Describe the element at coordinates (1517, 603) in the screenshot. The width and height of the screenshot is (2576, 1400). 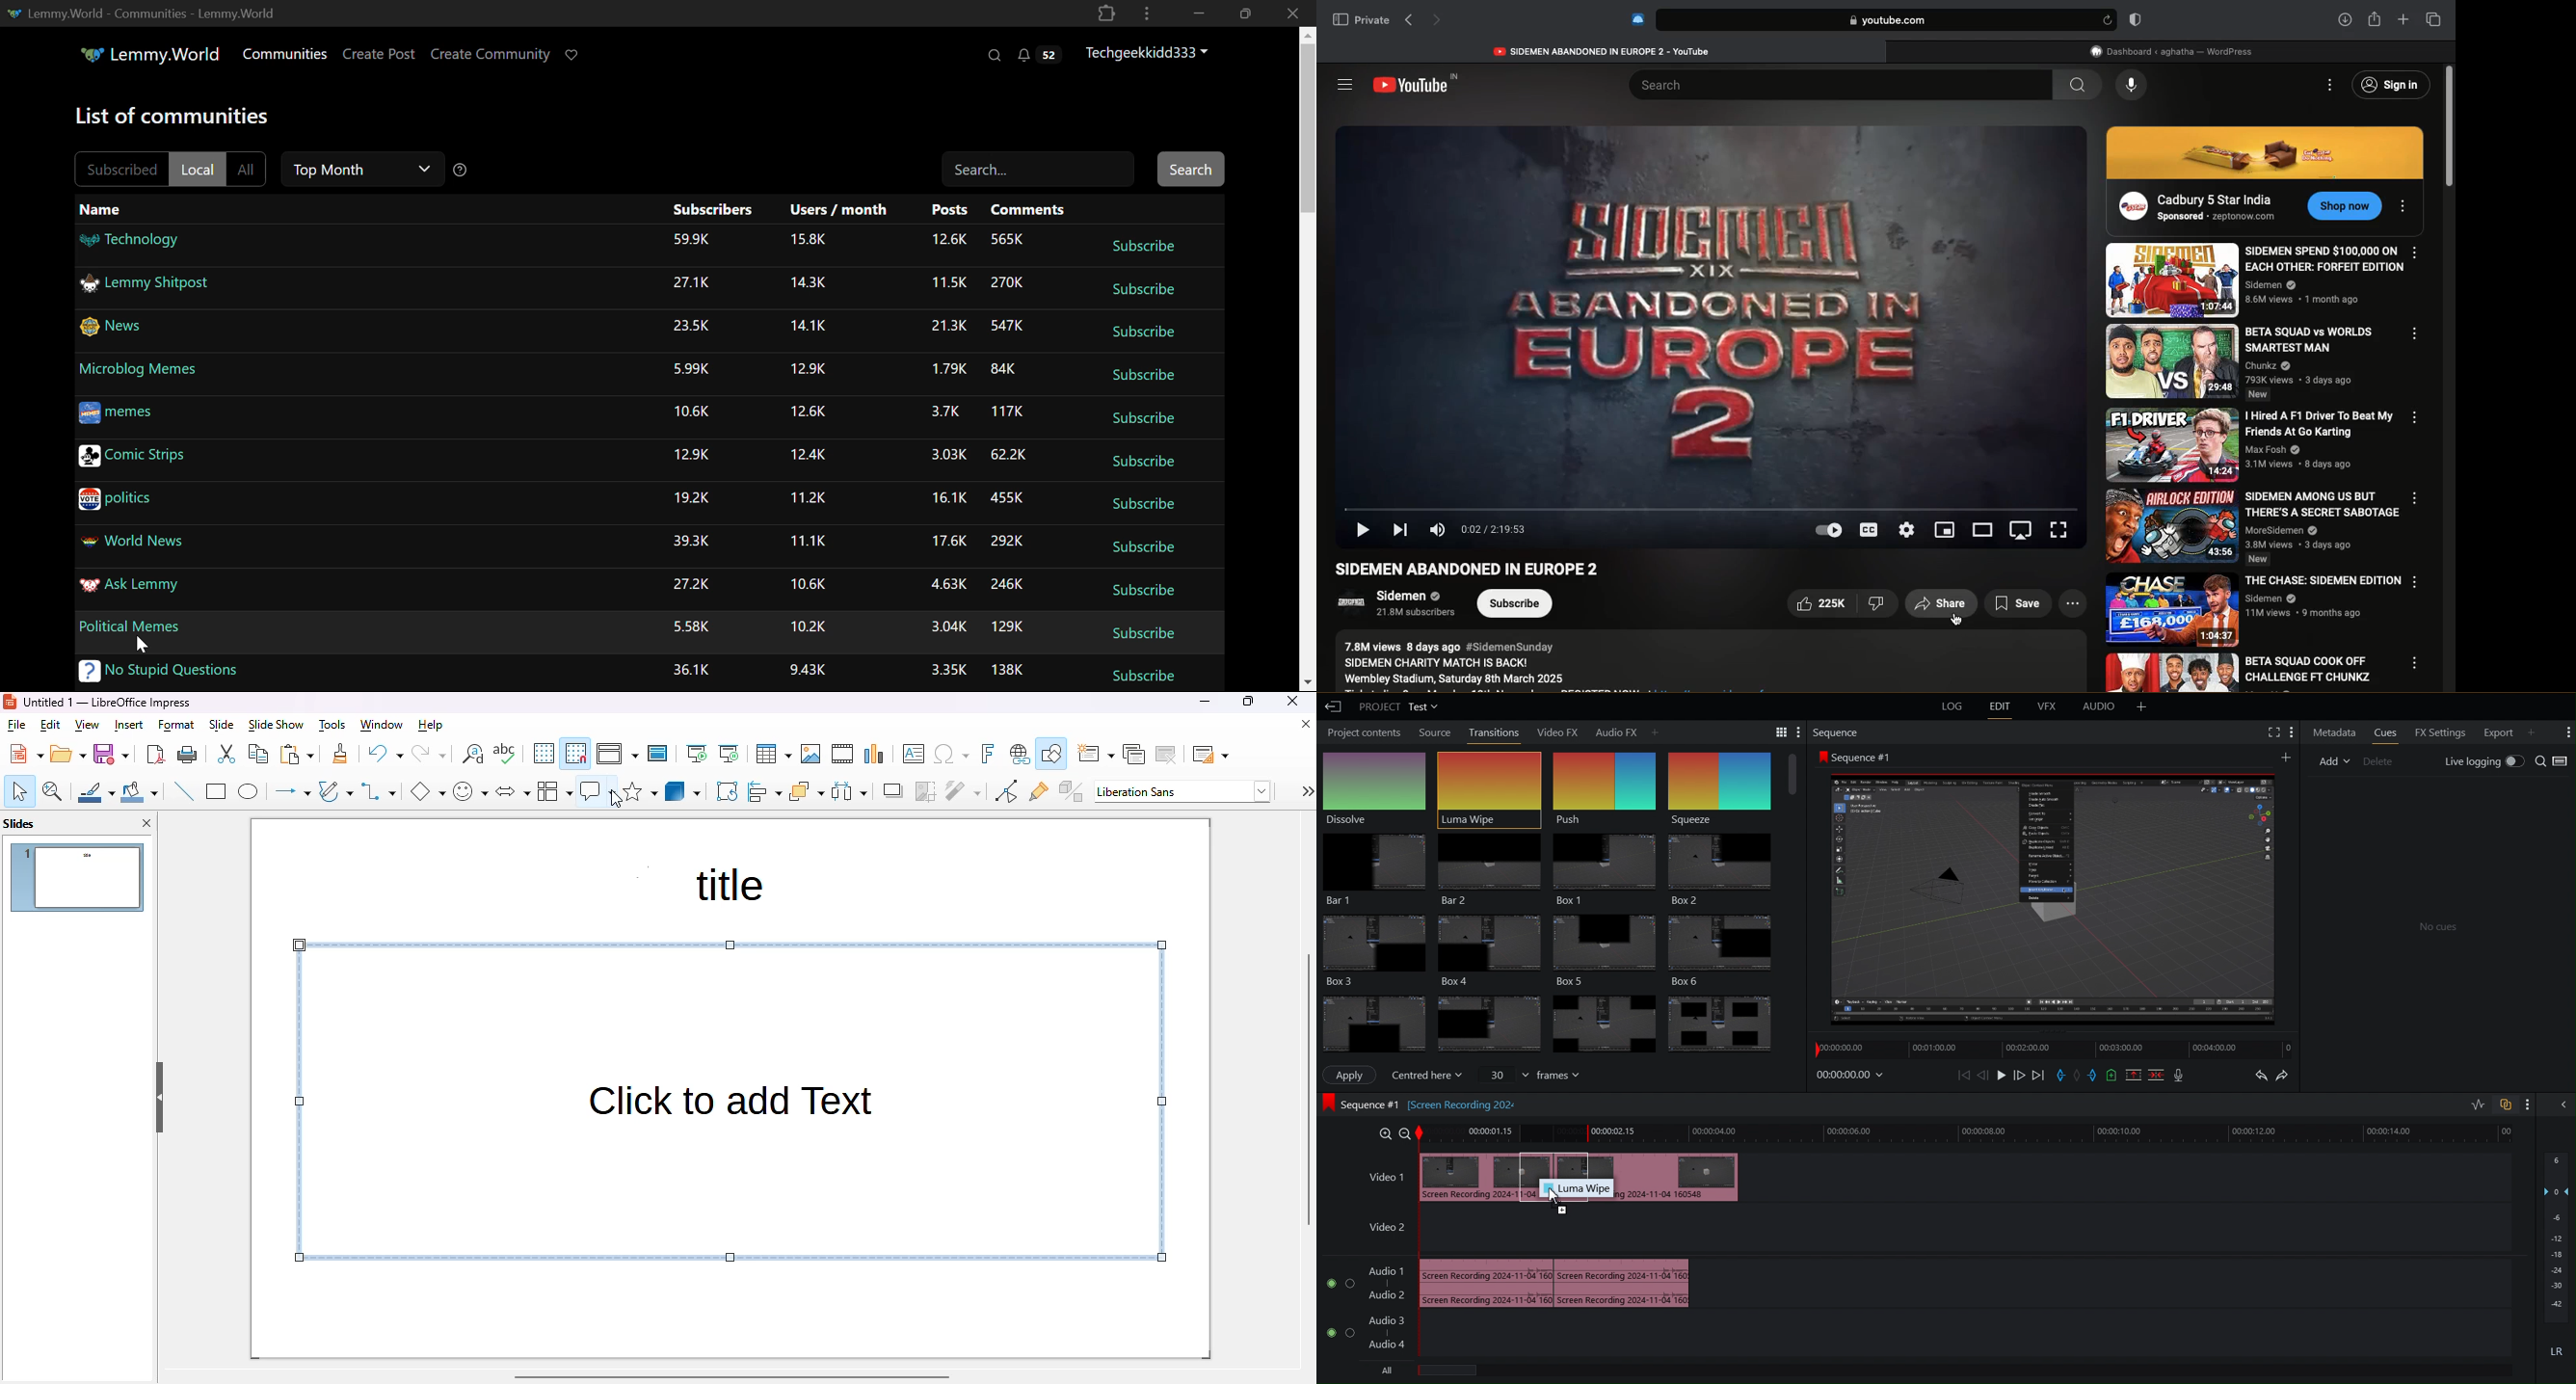
I see `Subcribe` at that location.